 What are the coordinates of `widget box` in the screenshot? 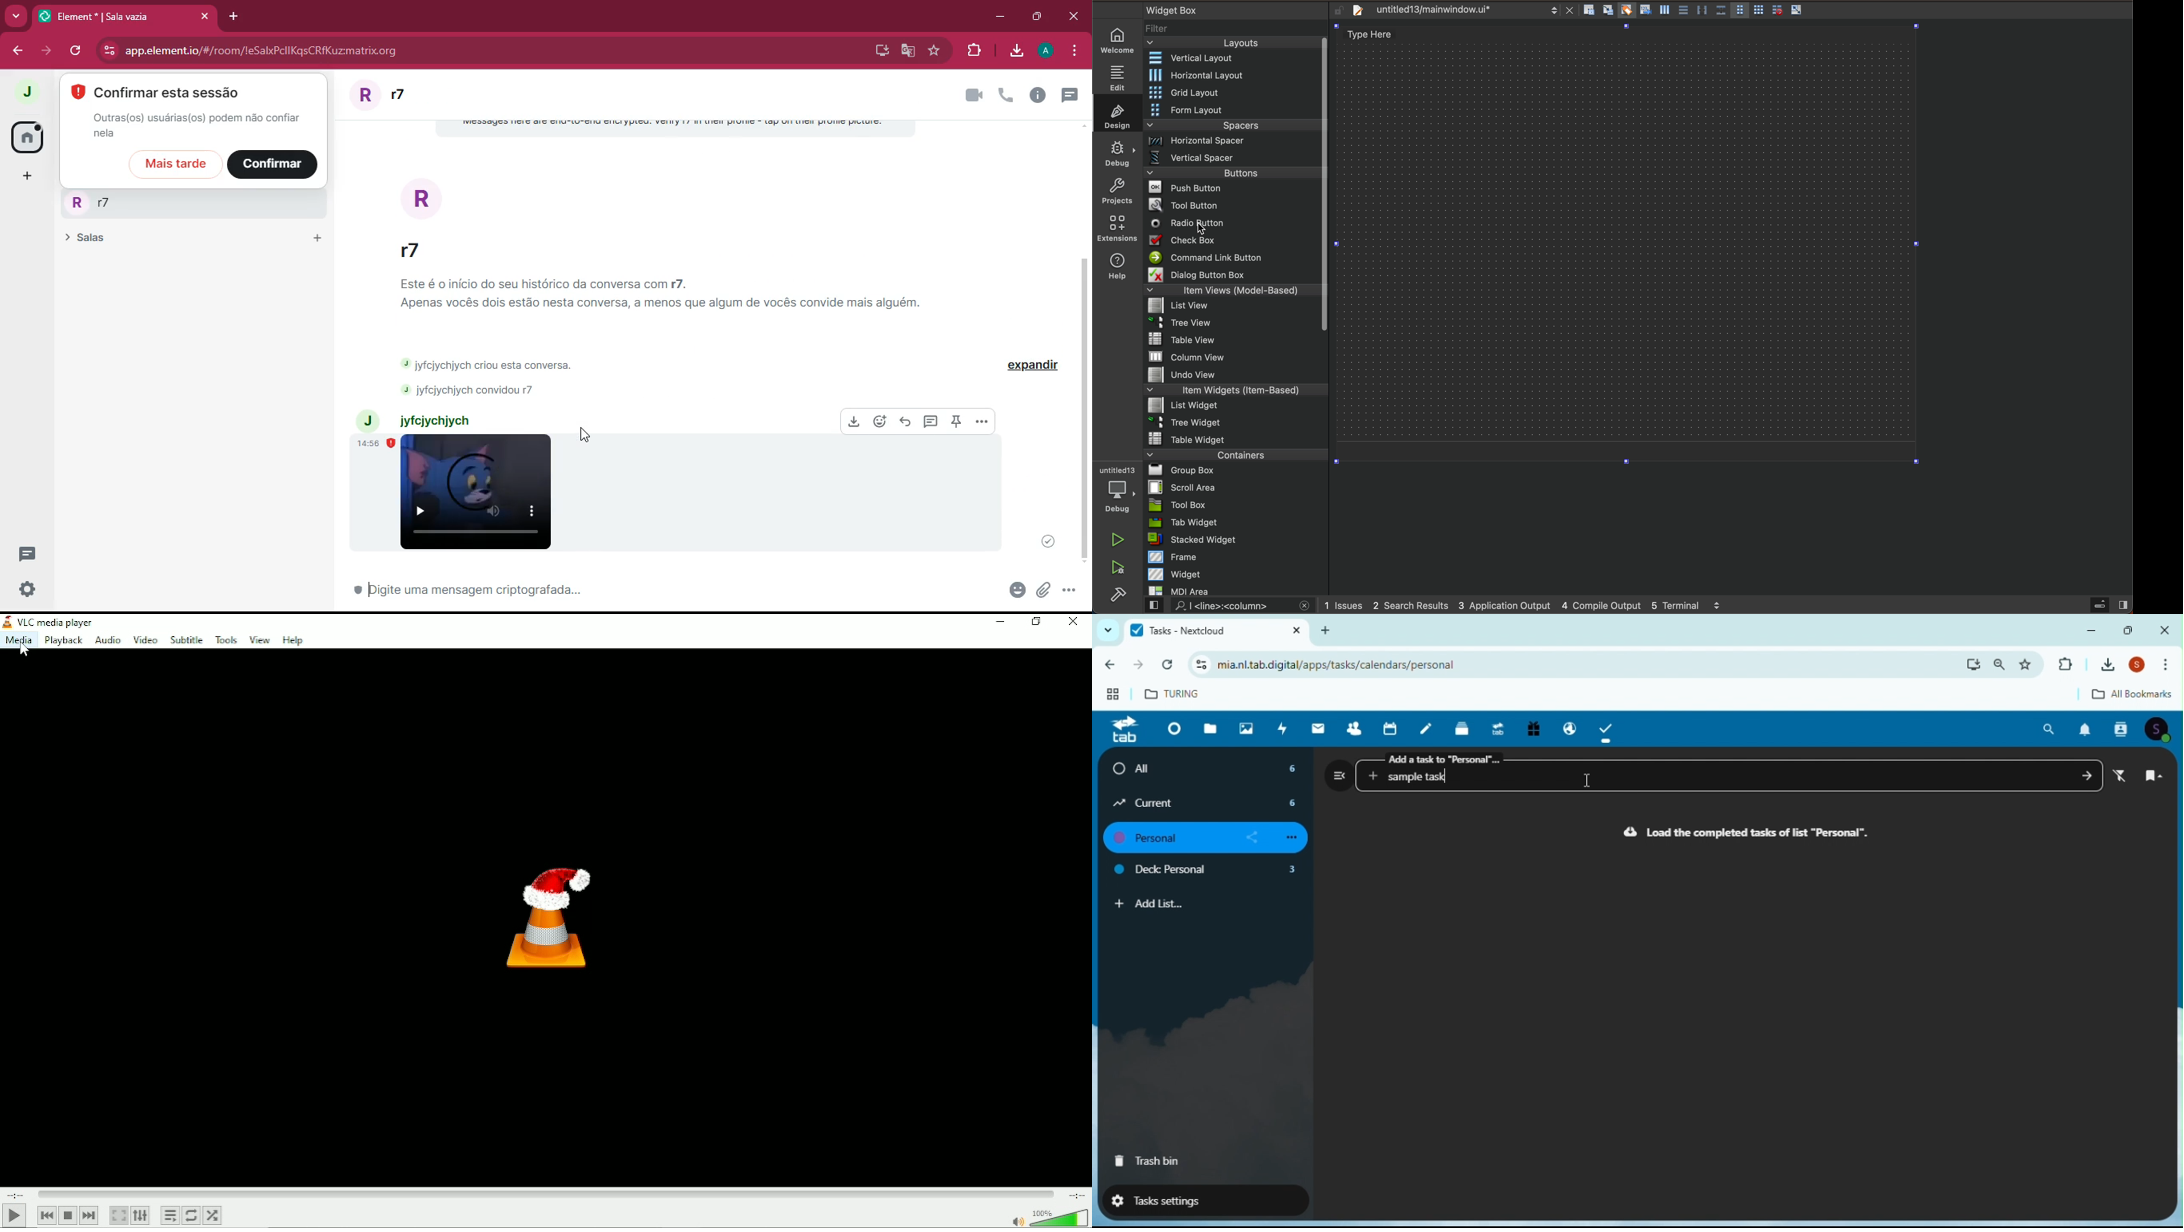 It's located at (1224, 10).